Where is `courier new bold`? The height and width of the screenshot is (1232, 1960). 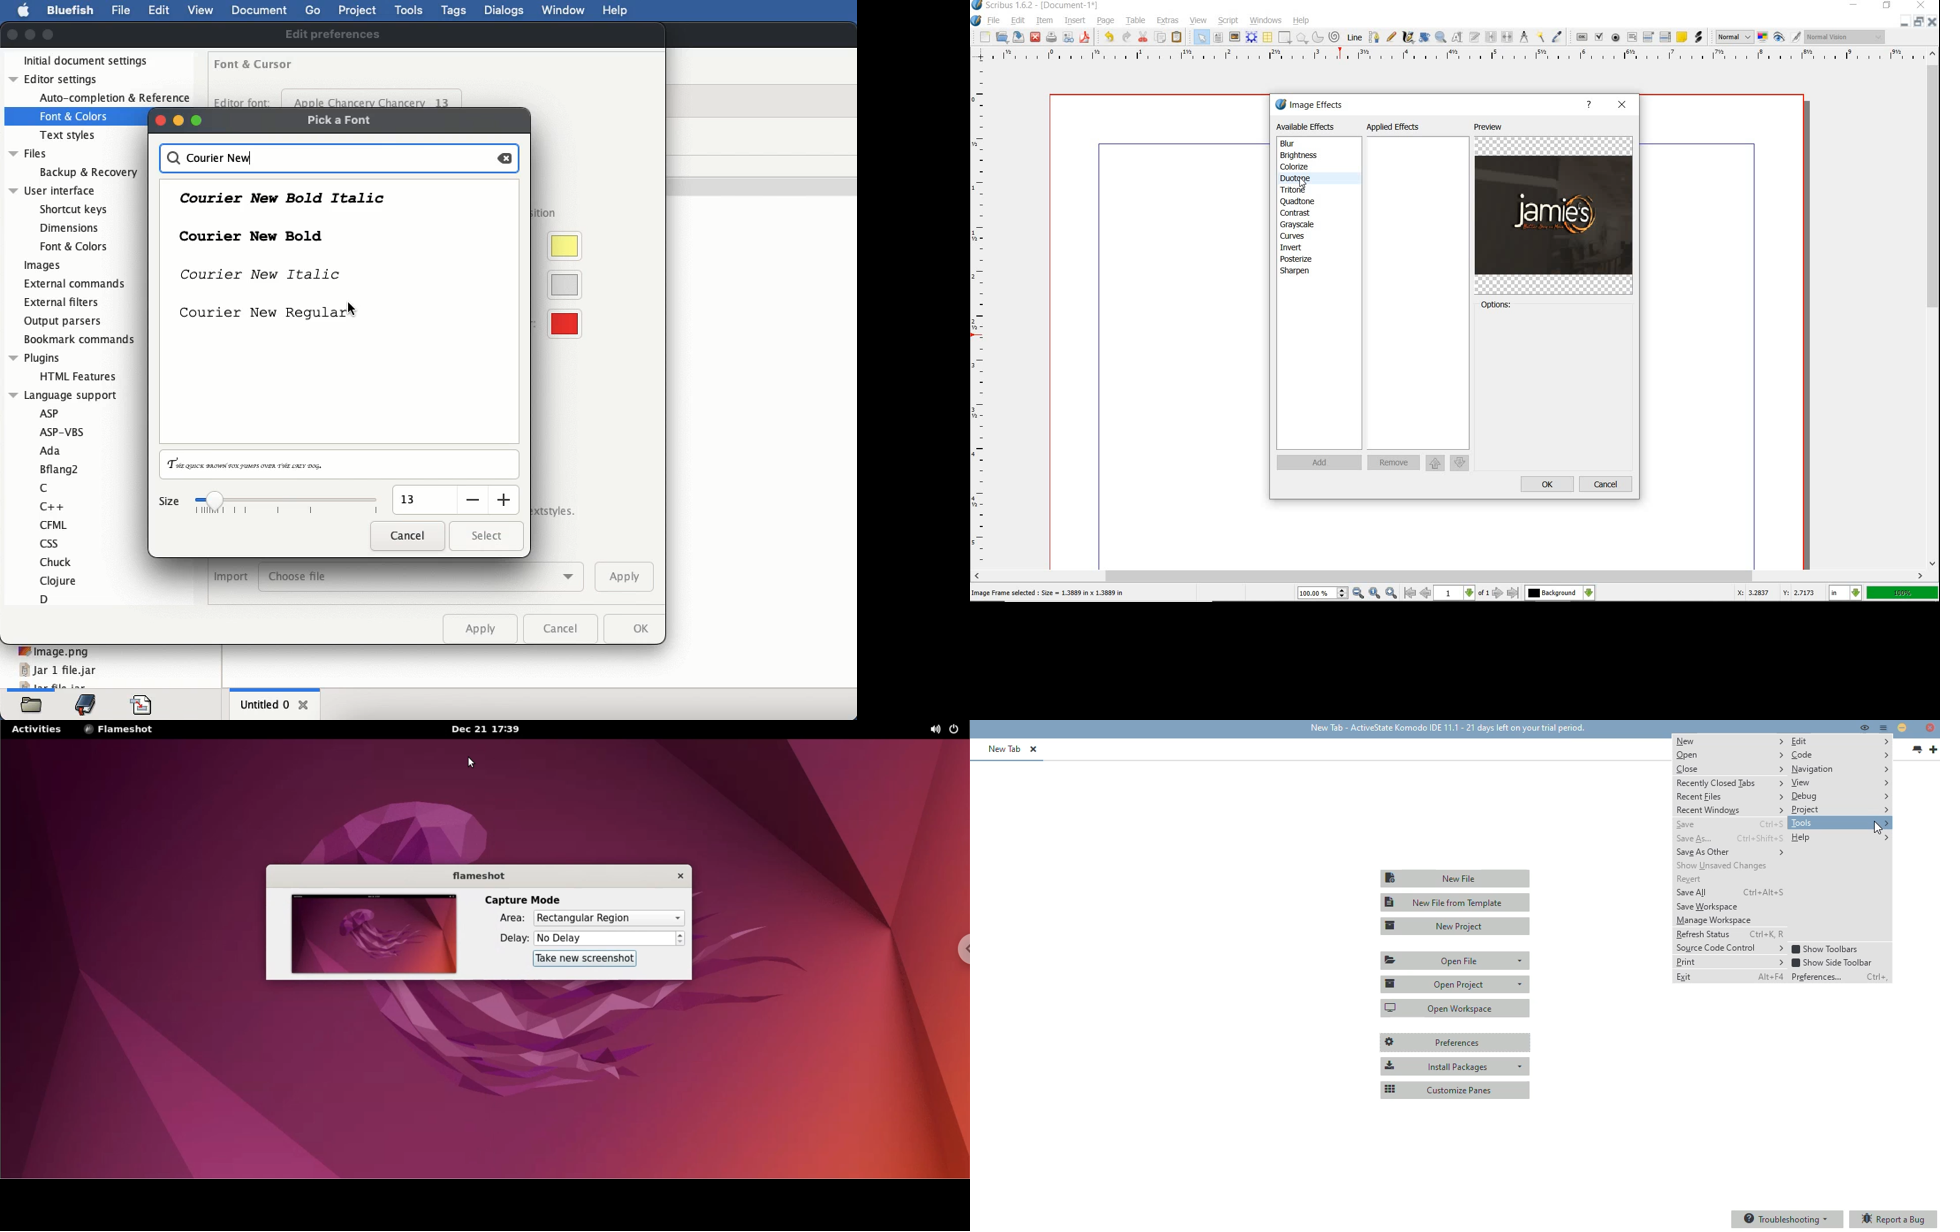
courier new bold is located at coordinates (249, 235).